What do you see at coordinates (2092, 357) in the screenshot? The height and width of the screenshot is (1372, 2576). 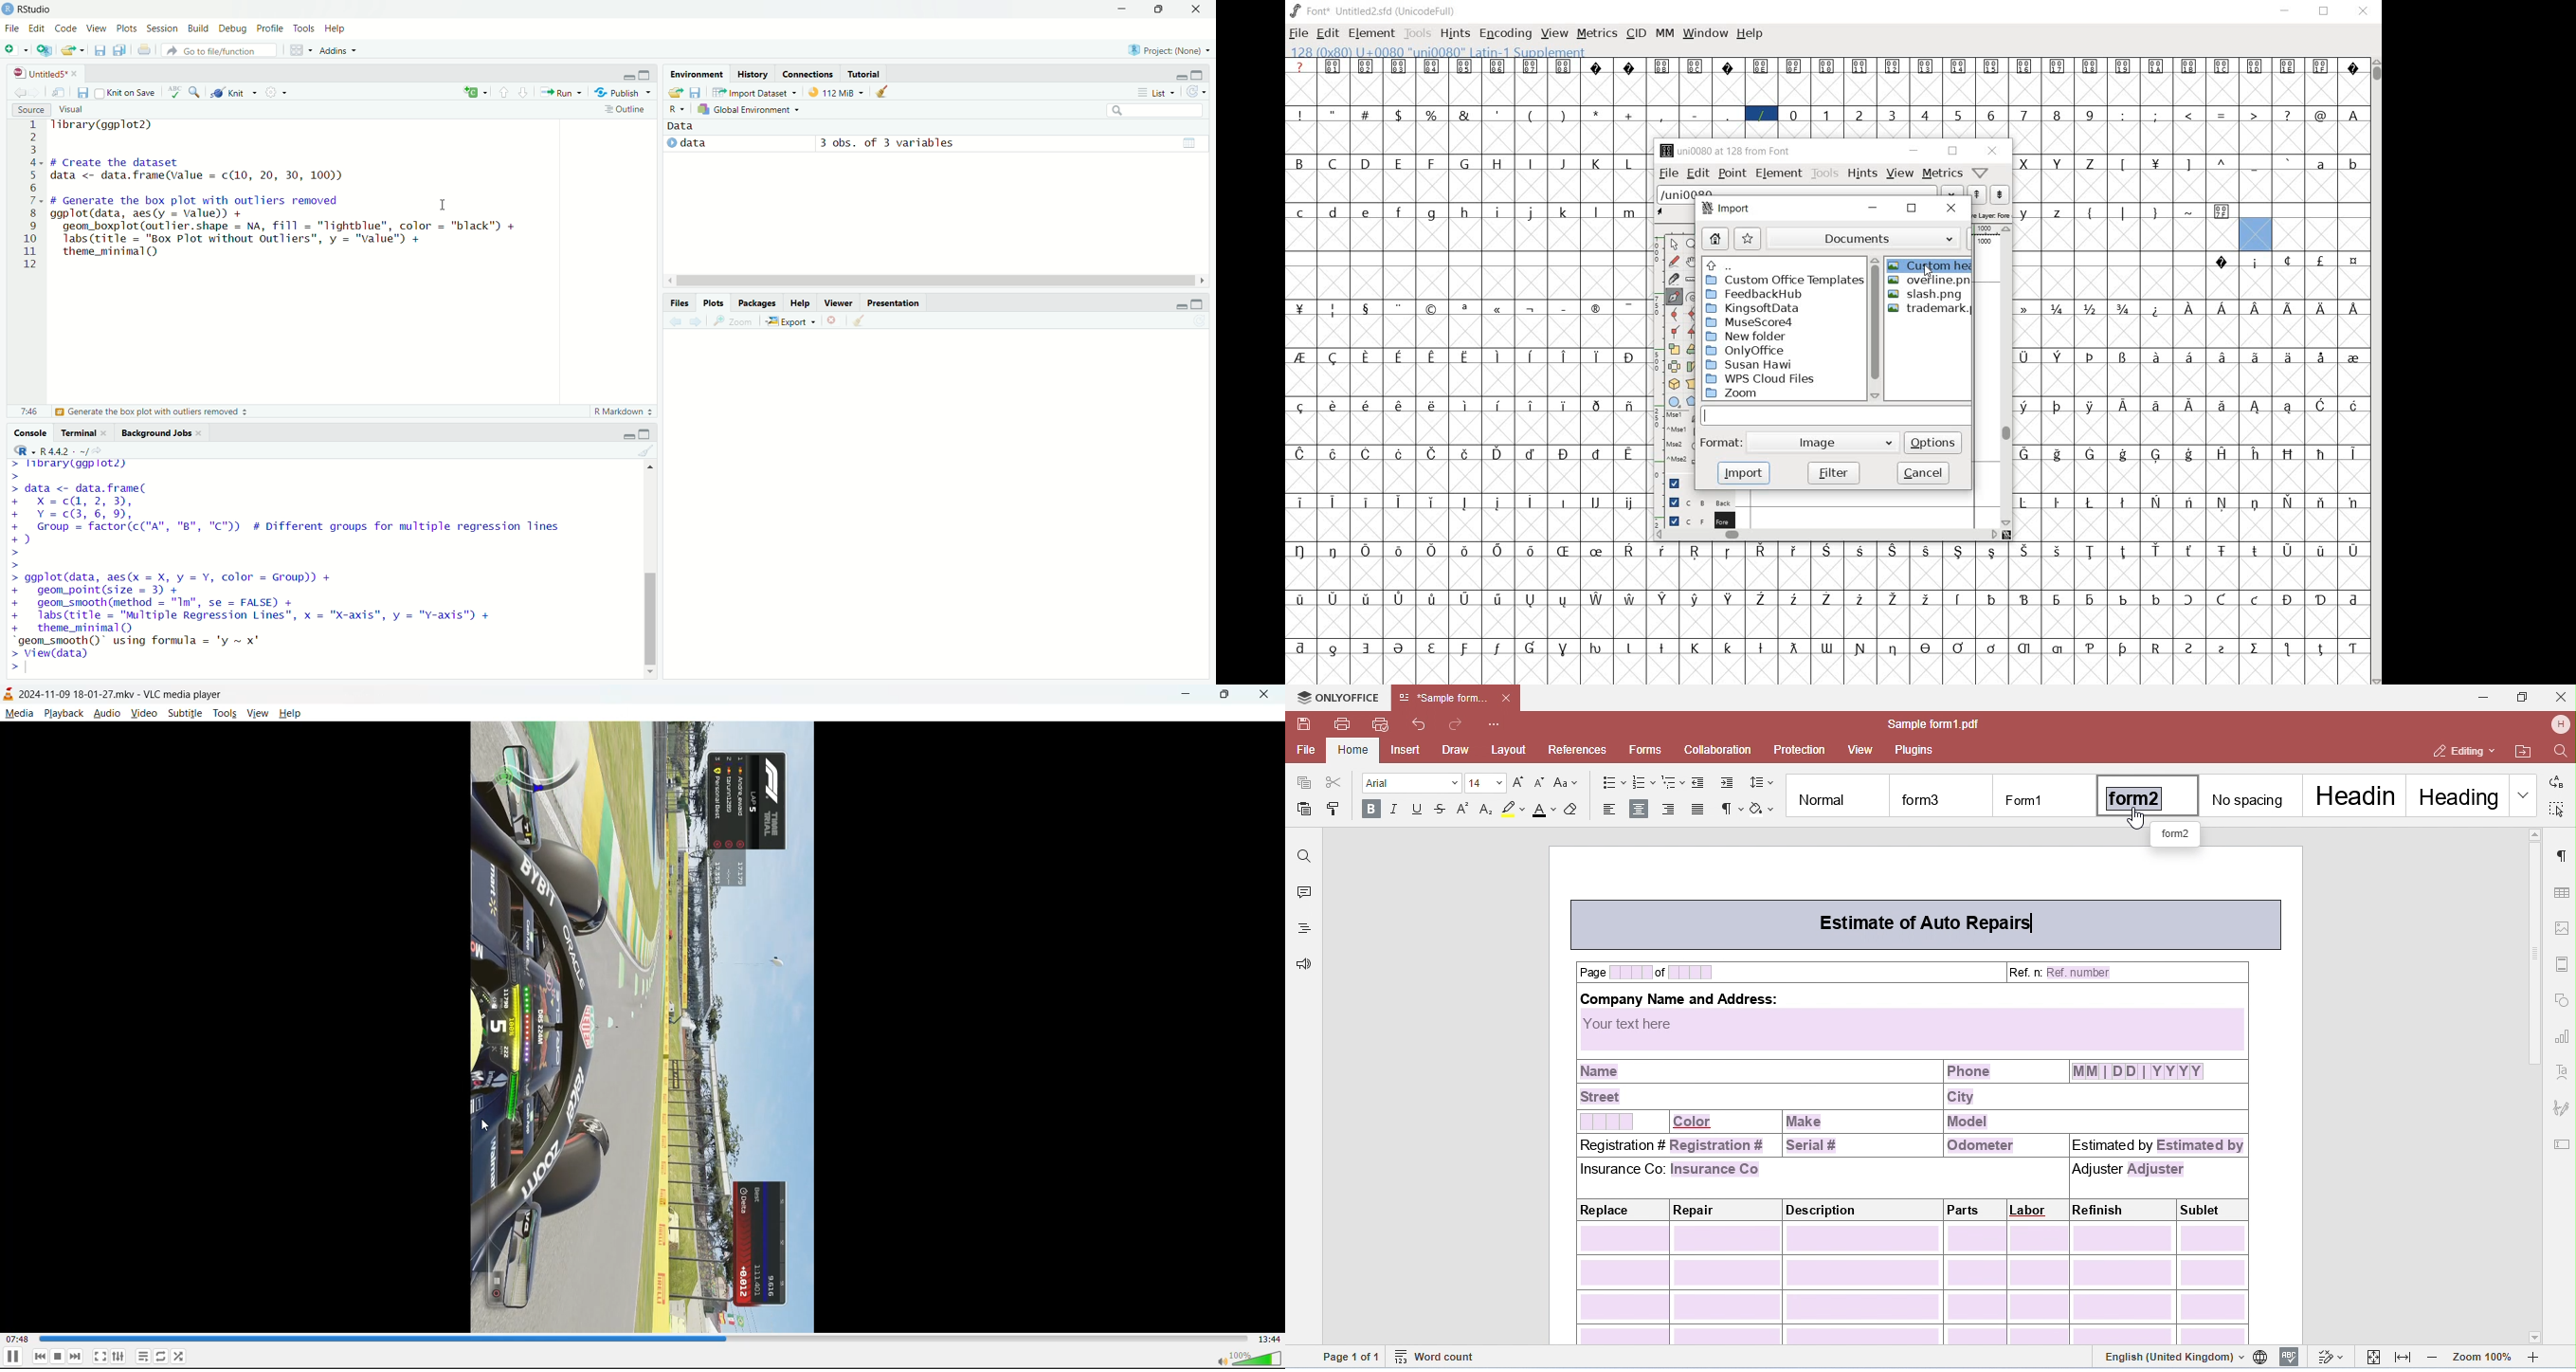 I see `glyph` at bounding box center [2092, 357].